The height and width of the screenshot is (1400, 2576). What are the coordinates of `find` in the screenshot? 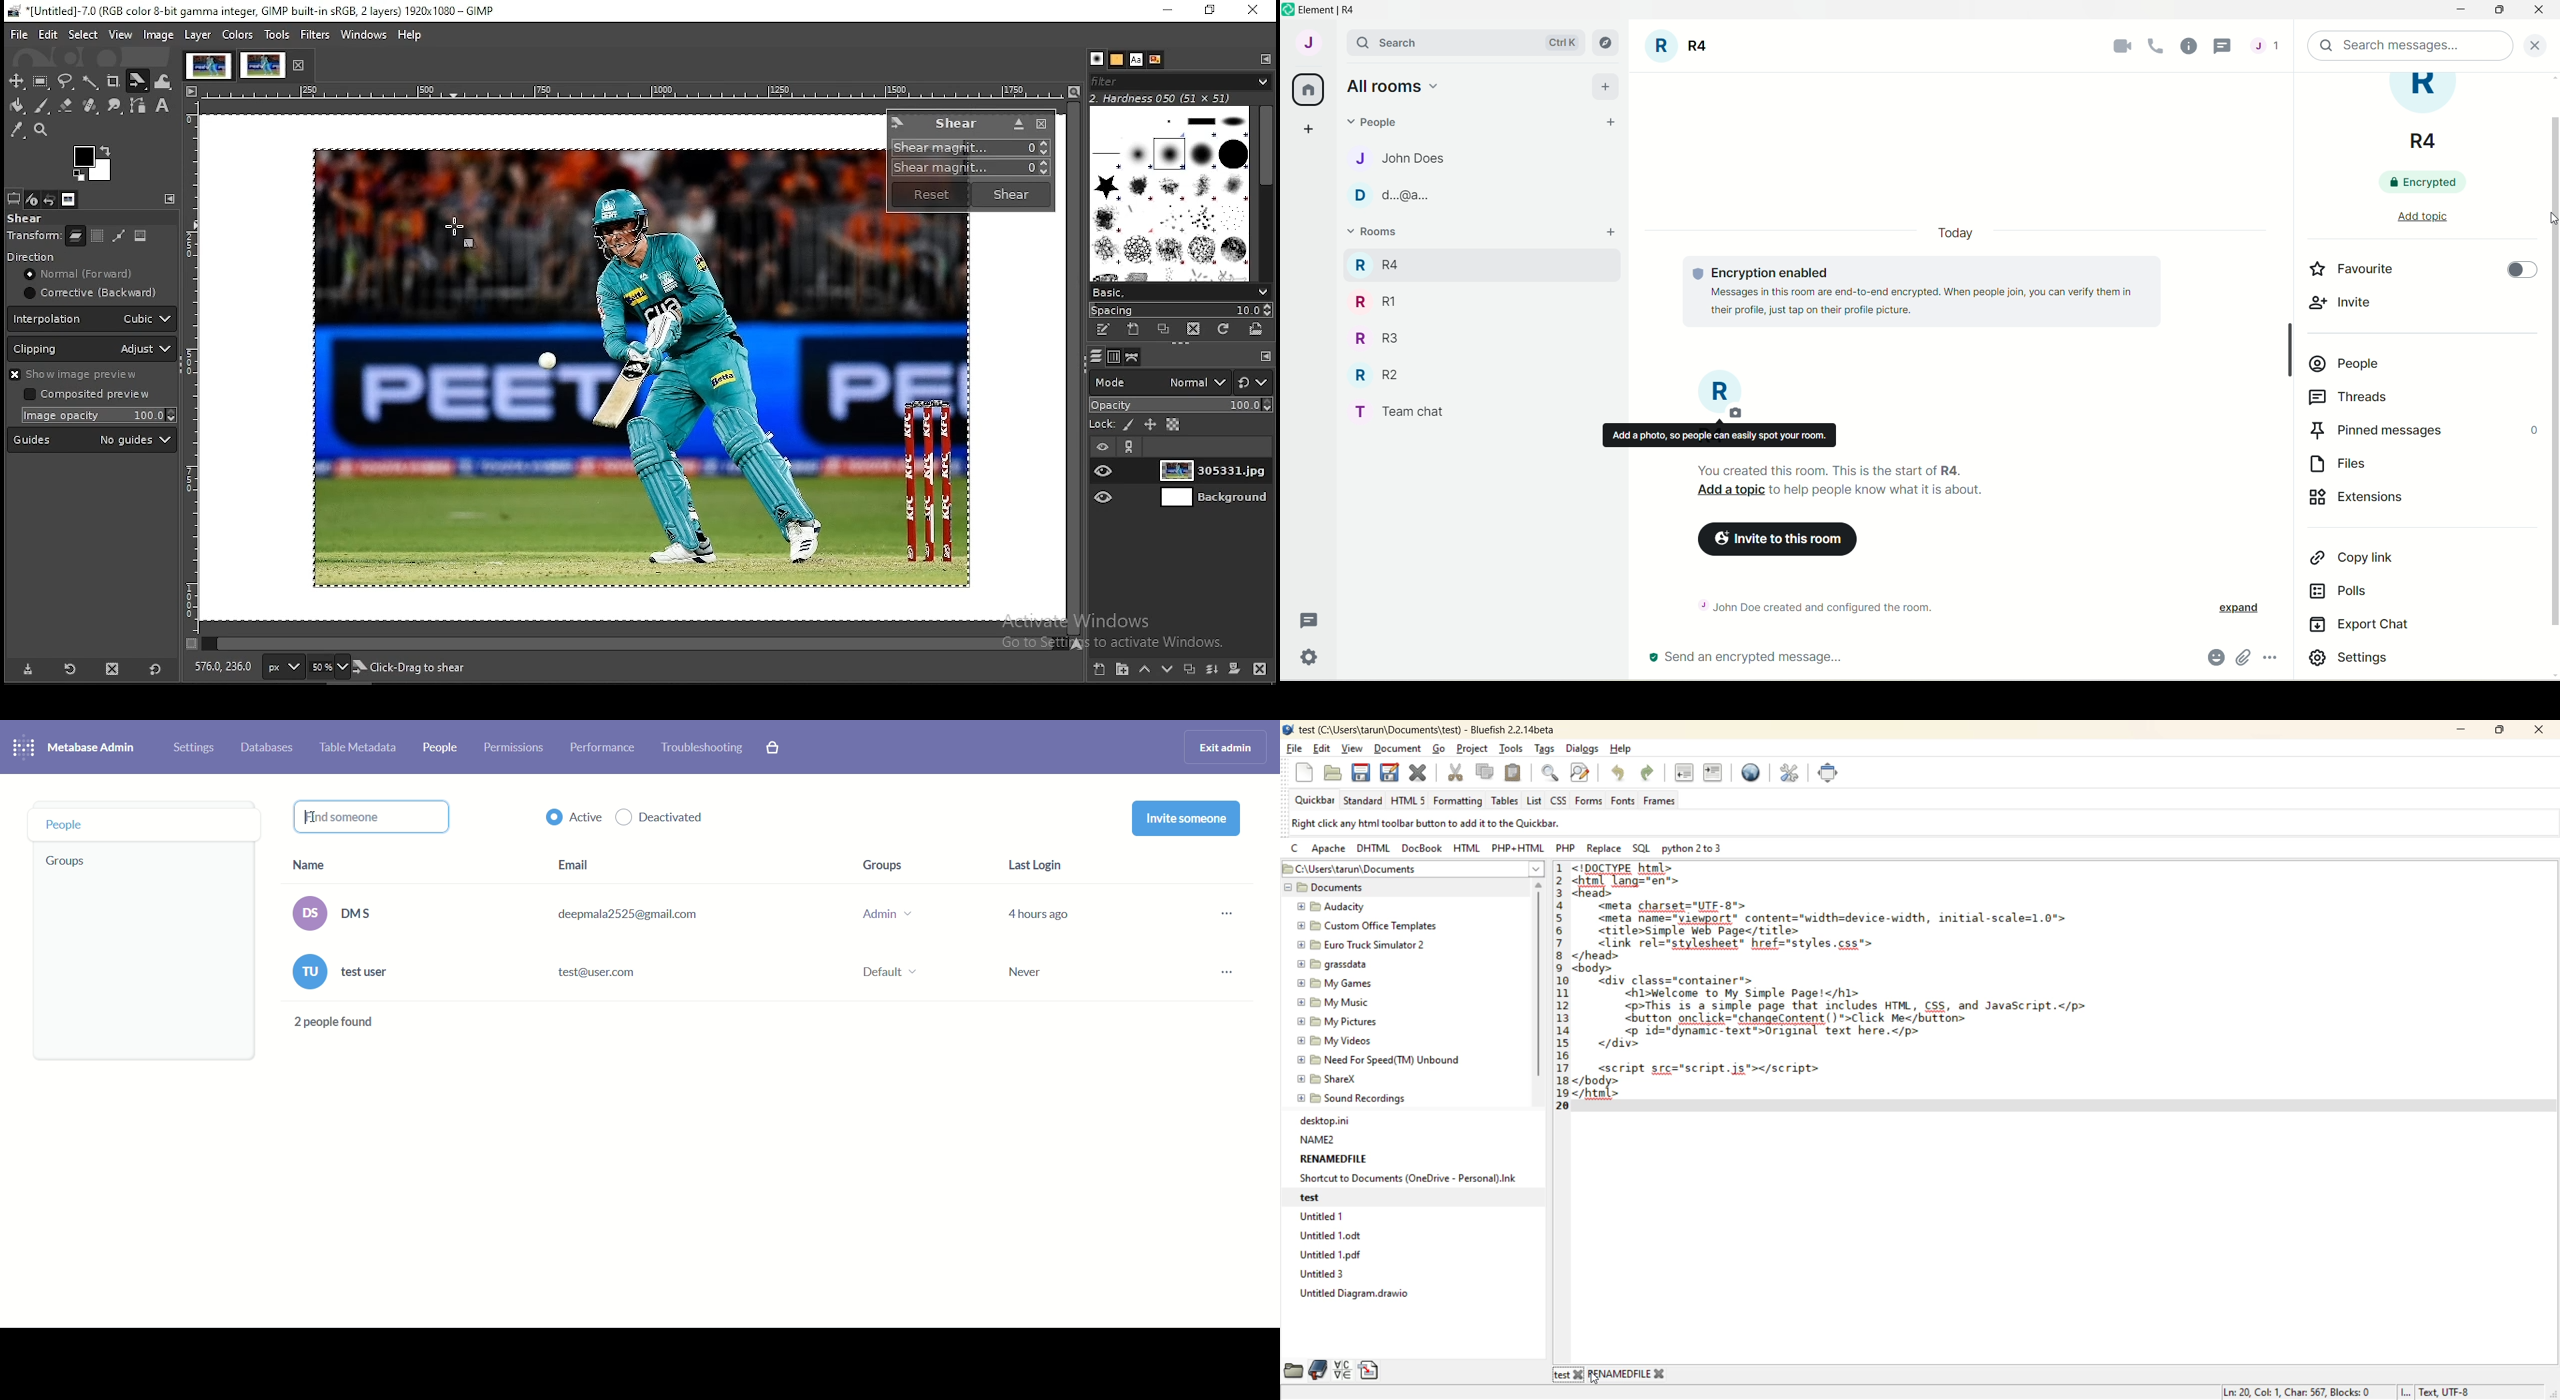 It's located at (1551, 773).